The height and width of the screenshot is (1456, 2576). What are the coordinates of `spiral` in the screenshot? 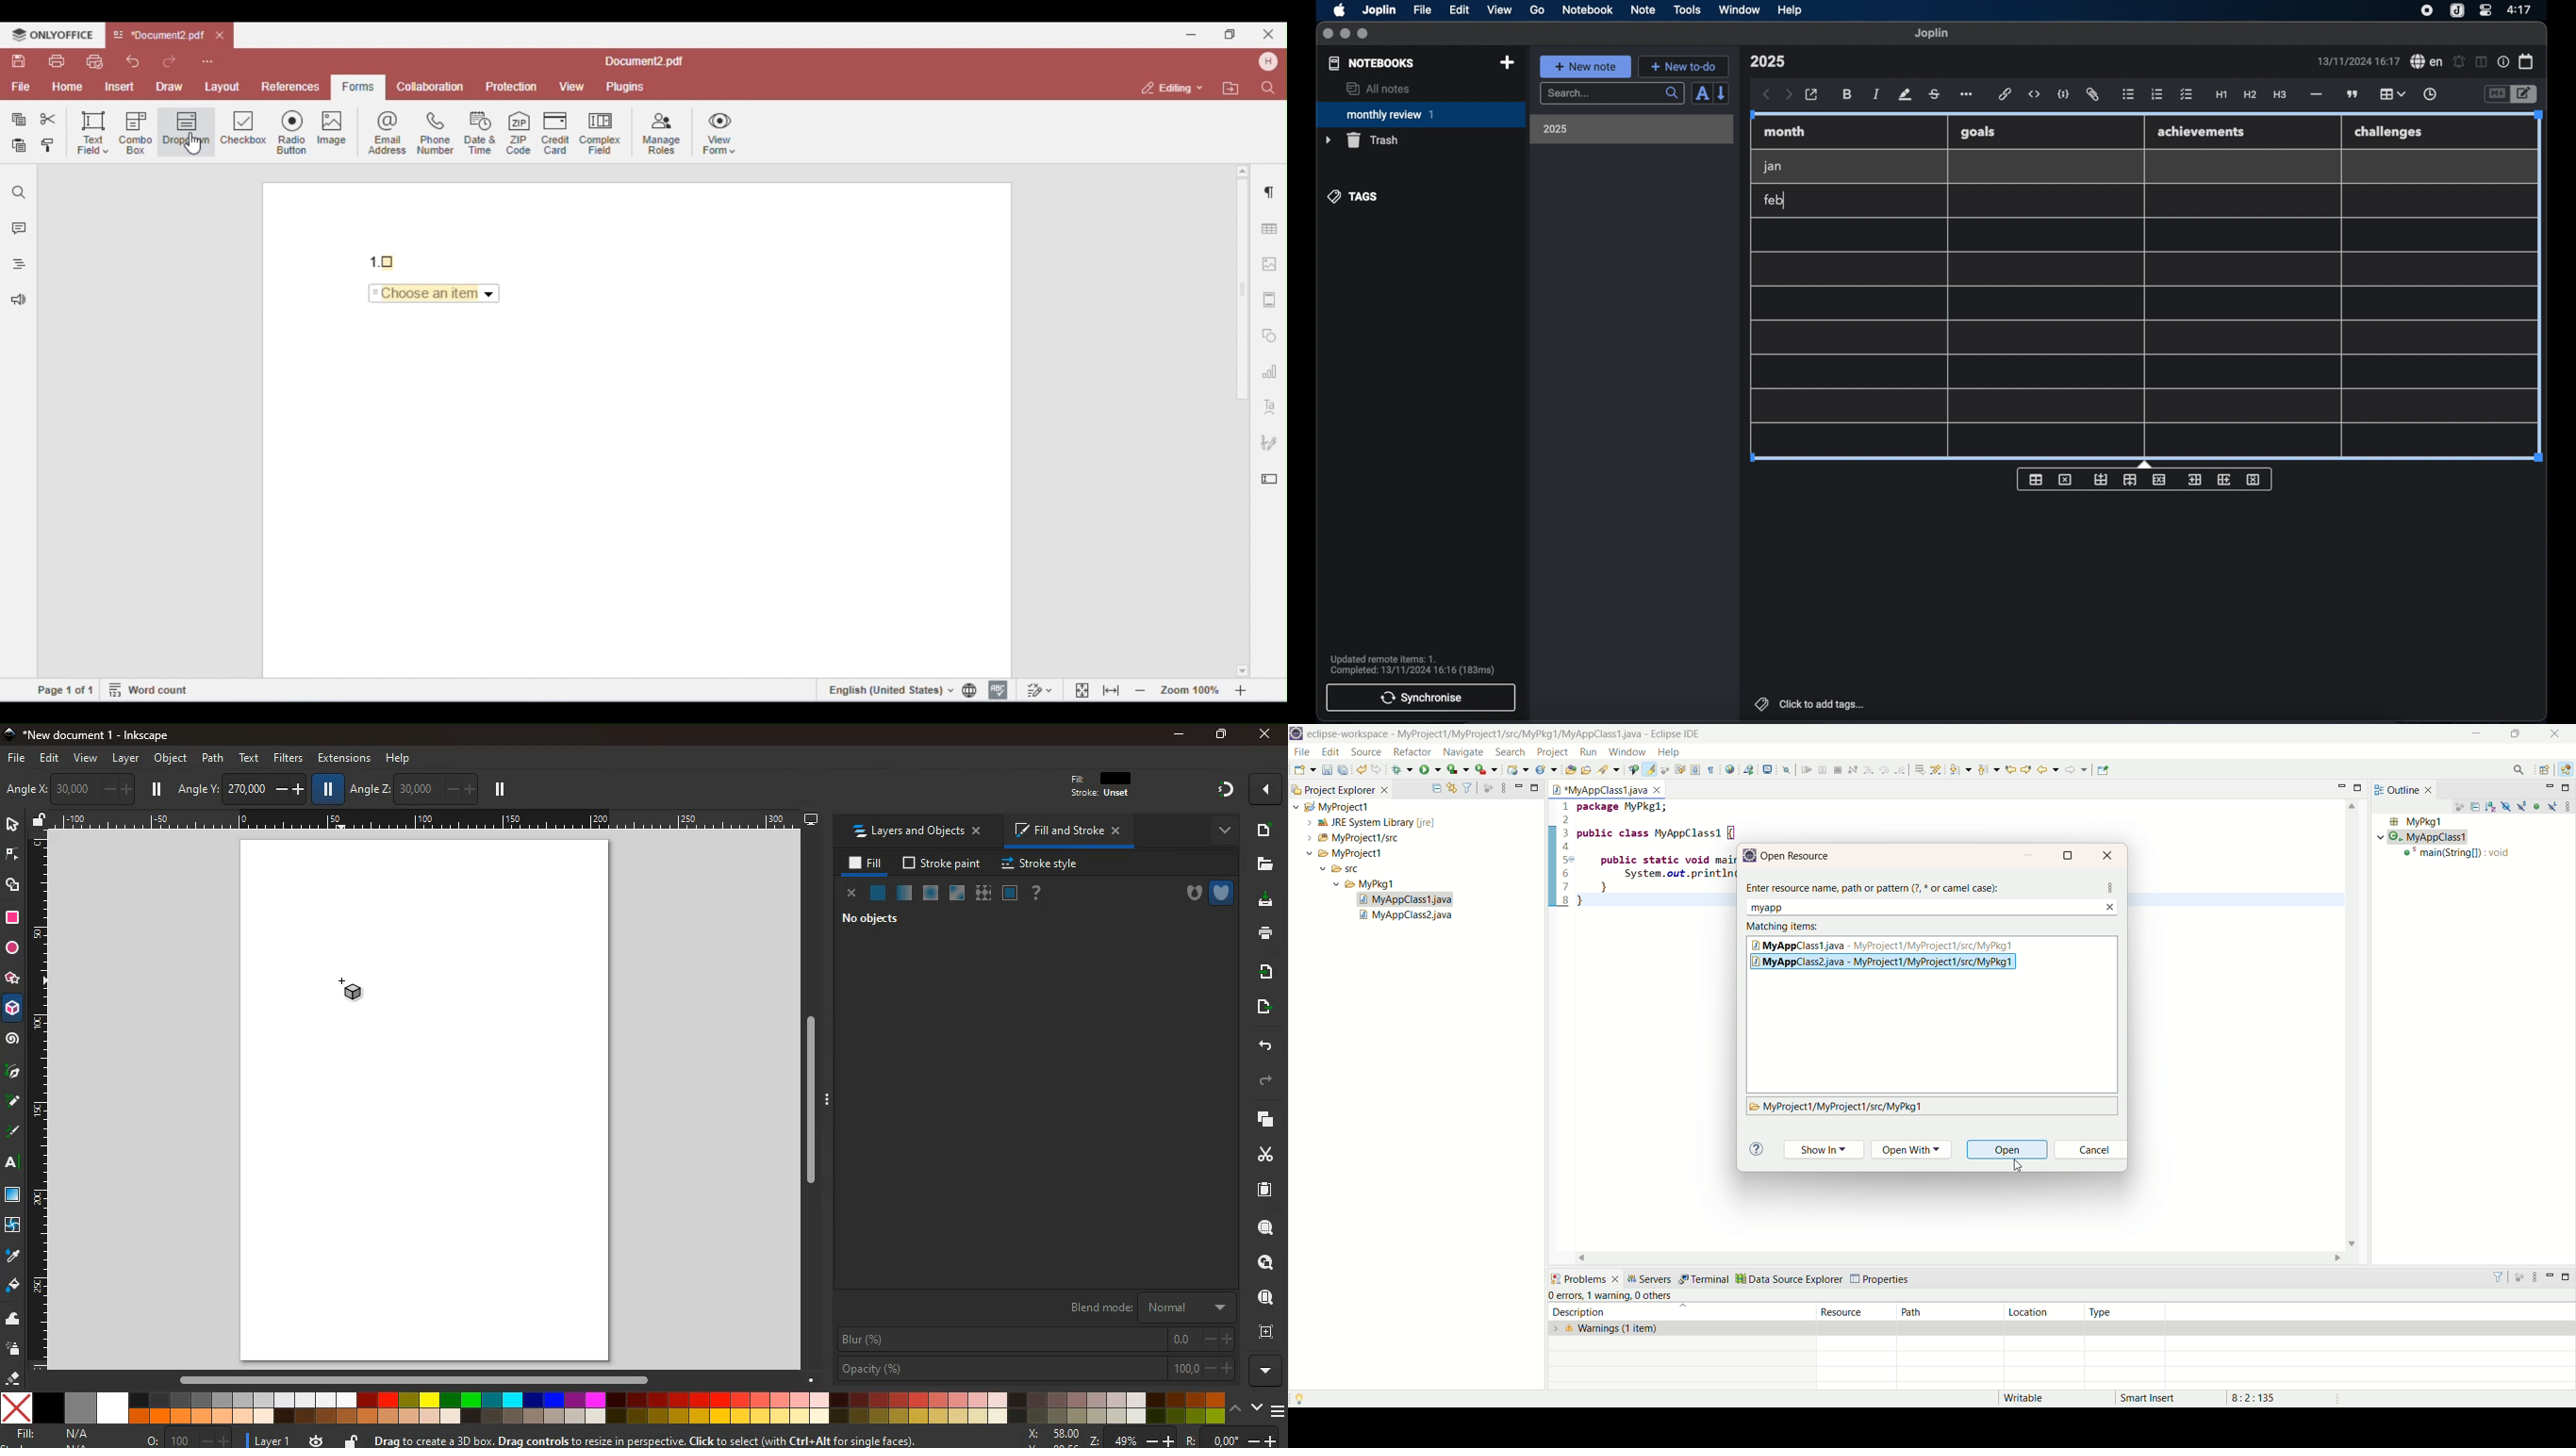 It's located at (13, 1041).